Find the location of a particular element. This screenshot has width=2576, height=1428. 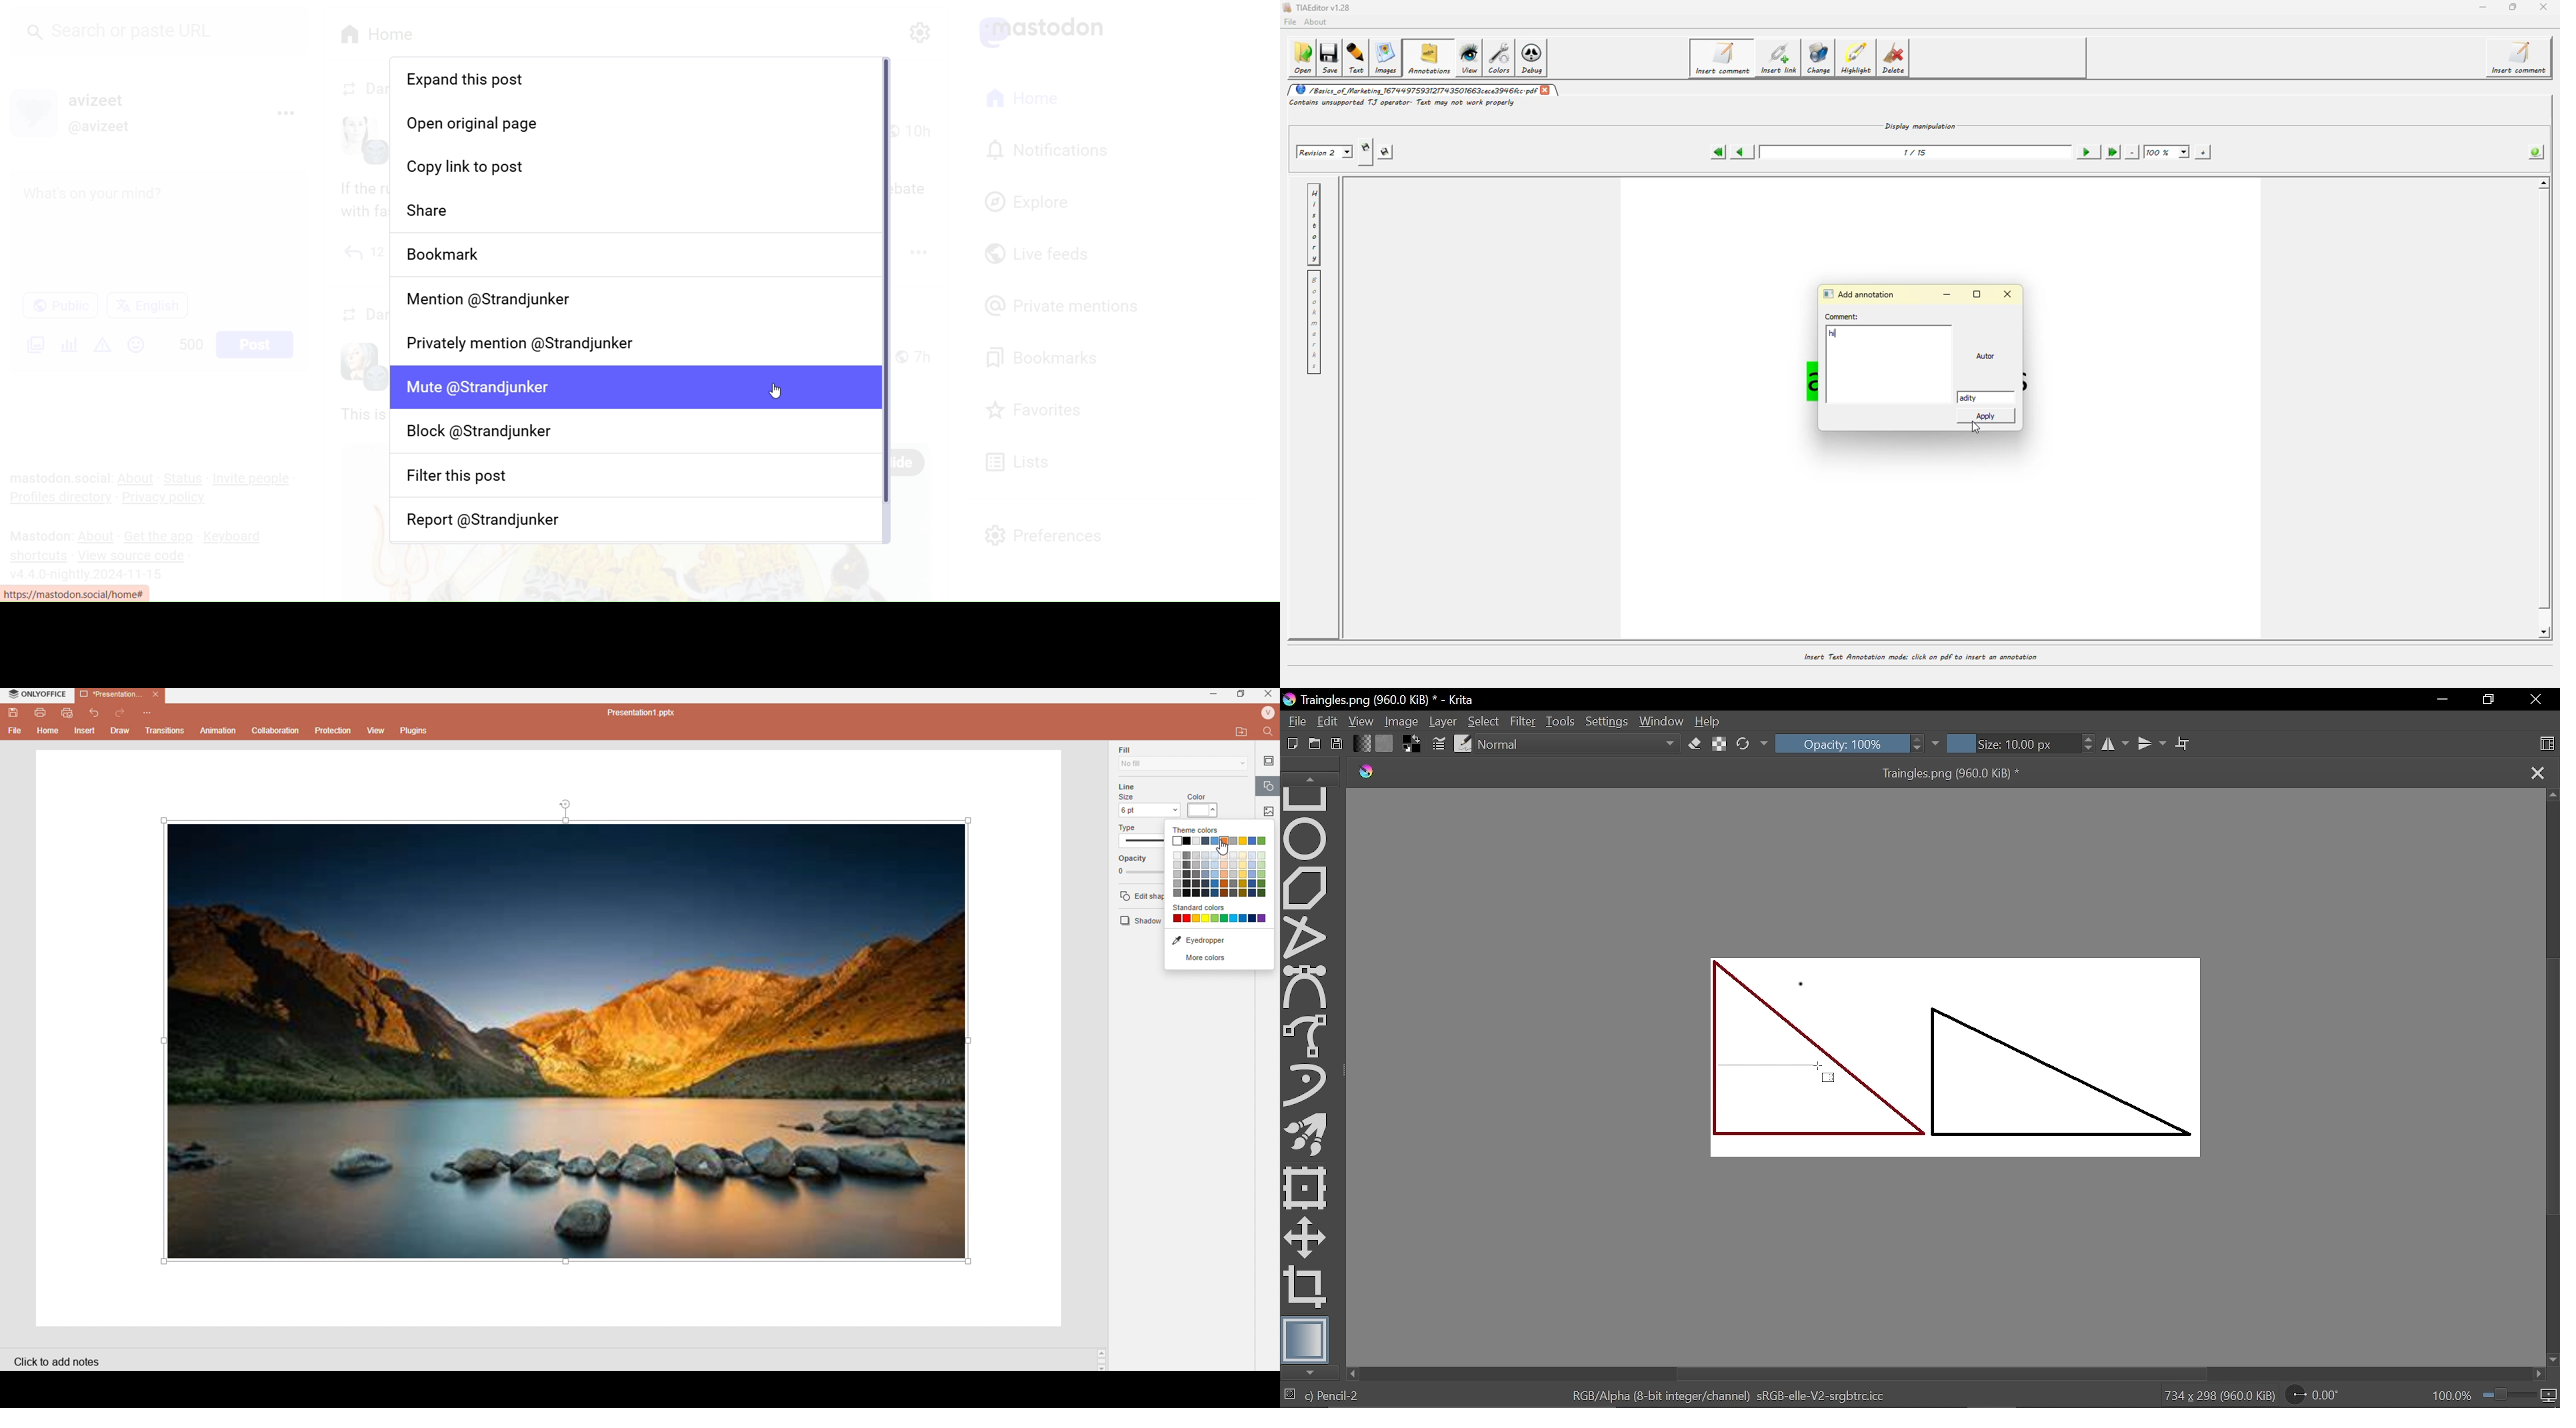

cursor is located at coordinates (775, 395).